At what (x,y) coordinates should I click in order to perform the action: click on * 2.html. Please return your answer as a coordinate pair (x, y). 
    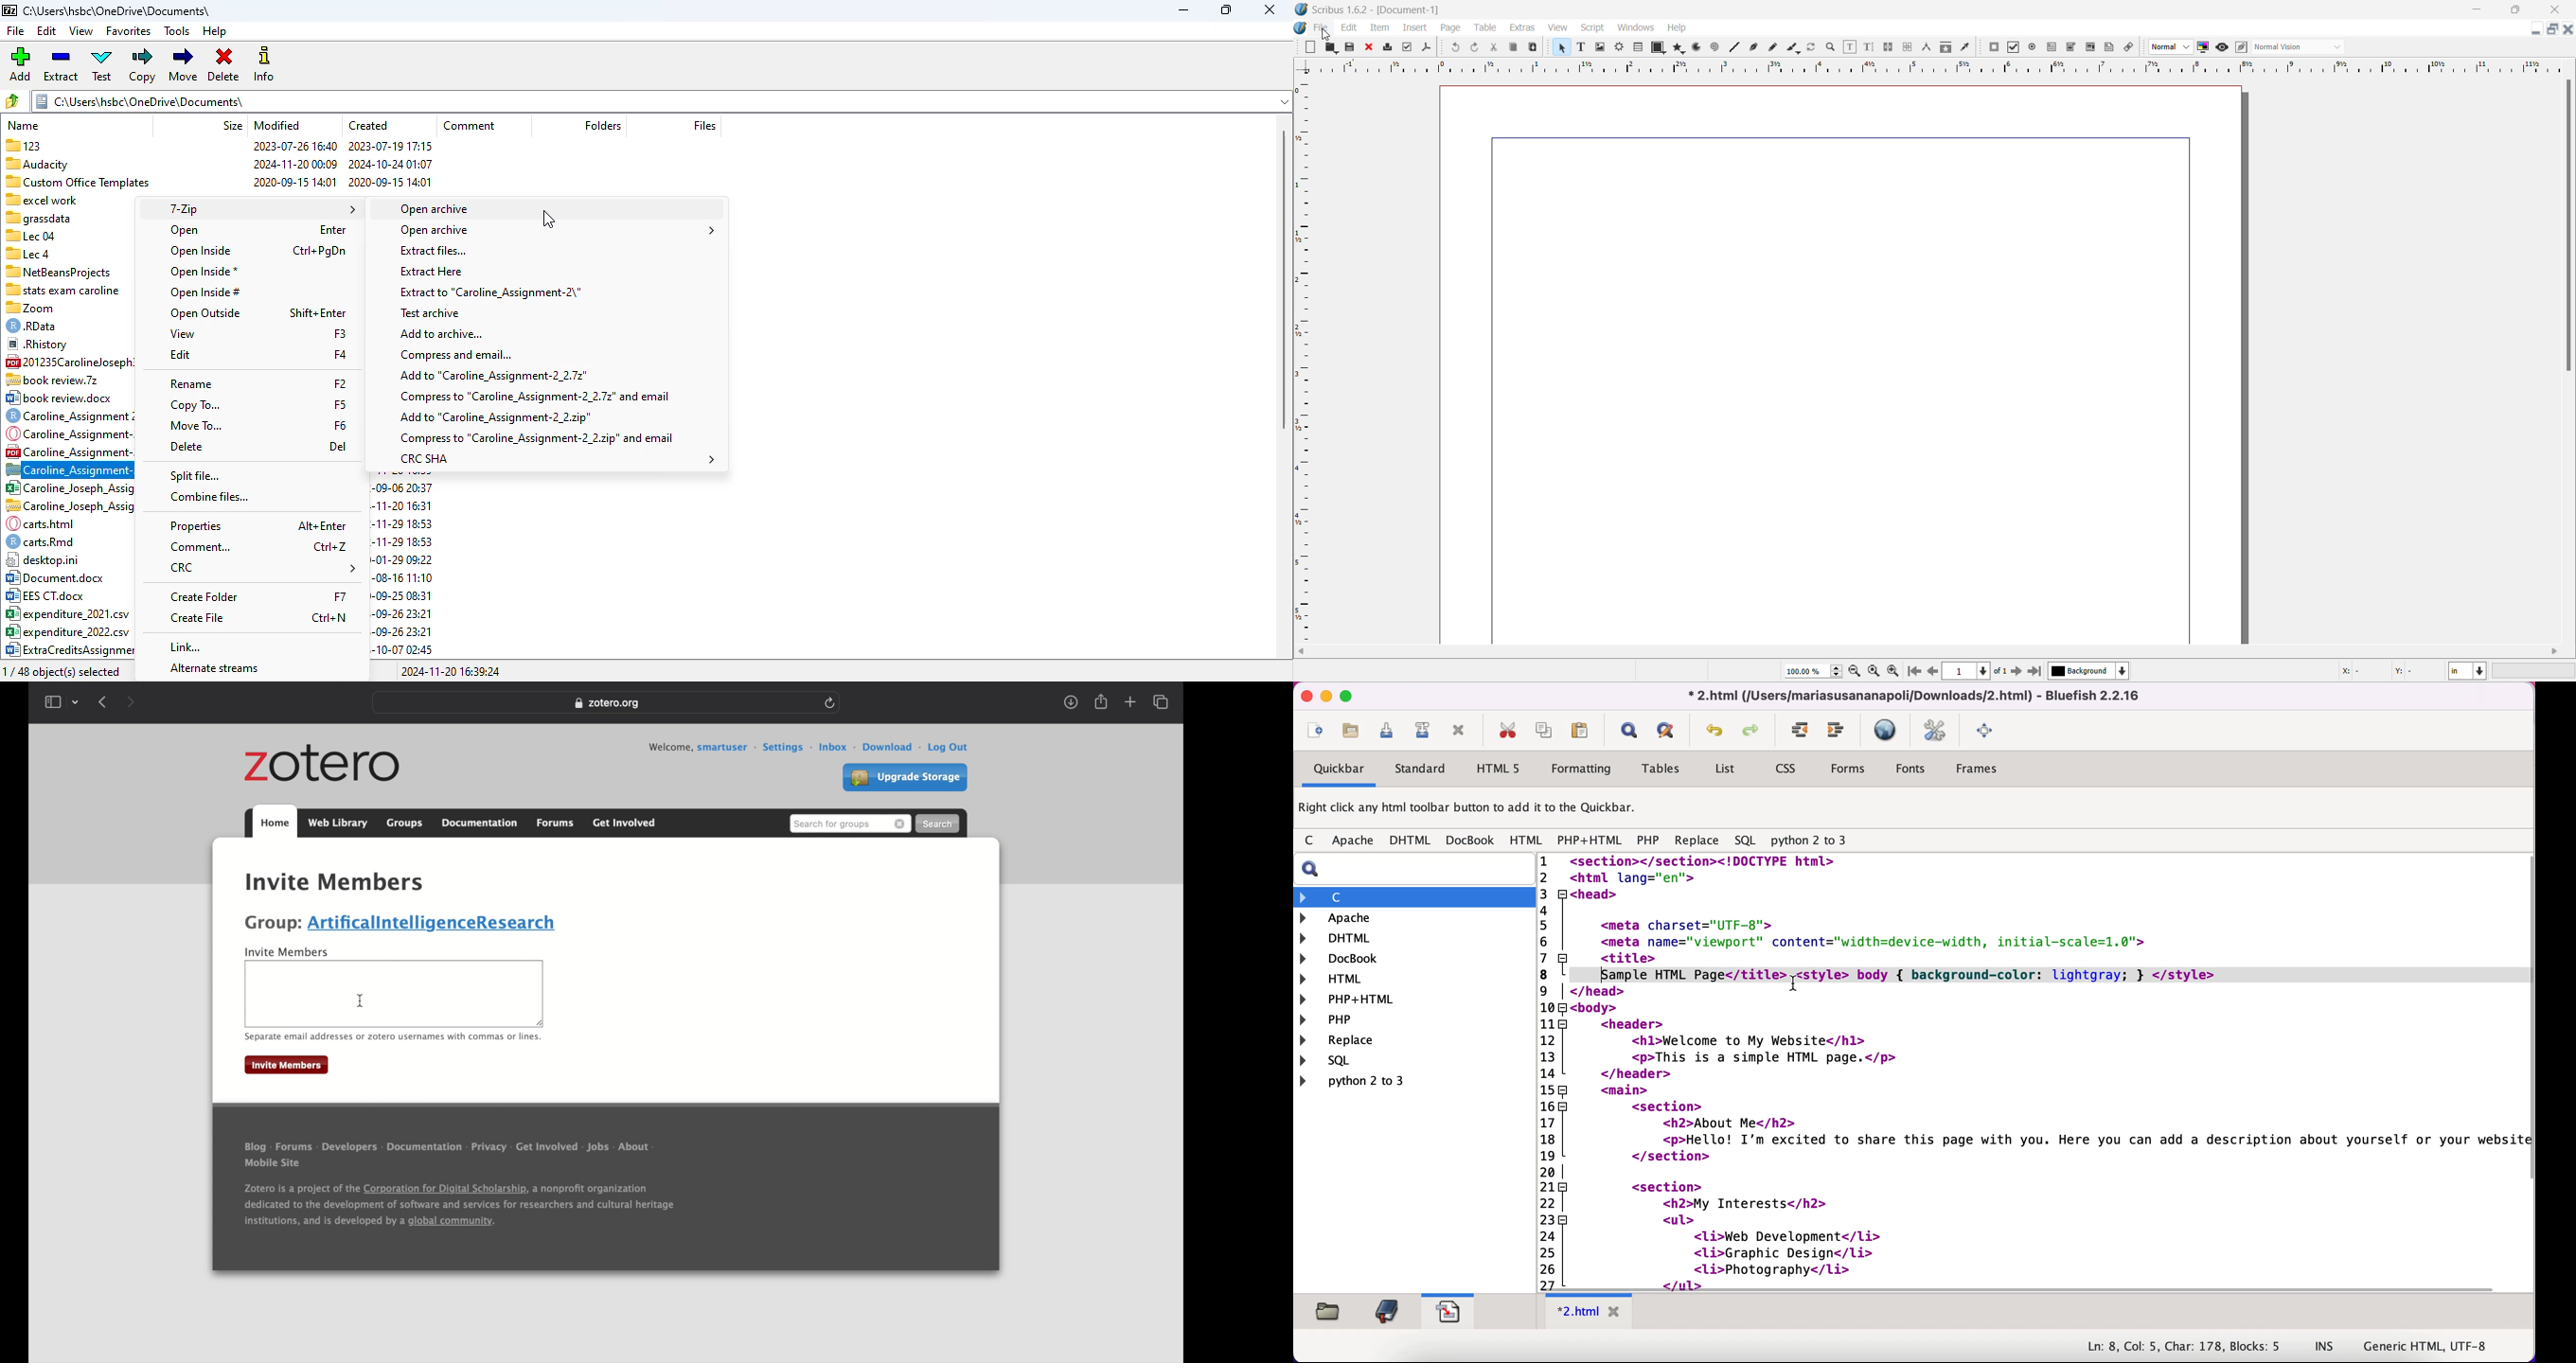
    Looking at the image, I should click on (1591, 1313).